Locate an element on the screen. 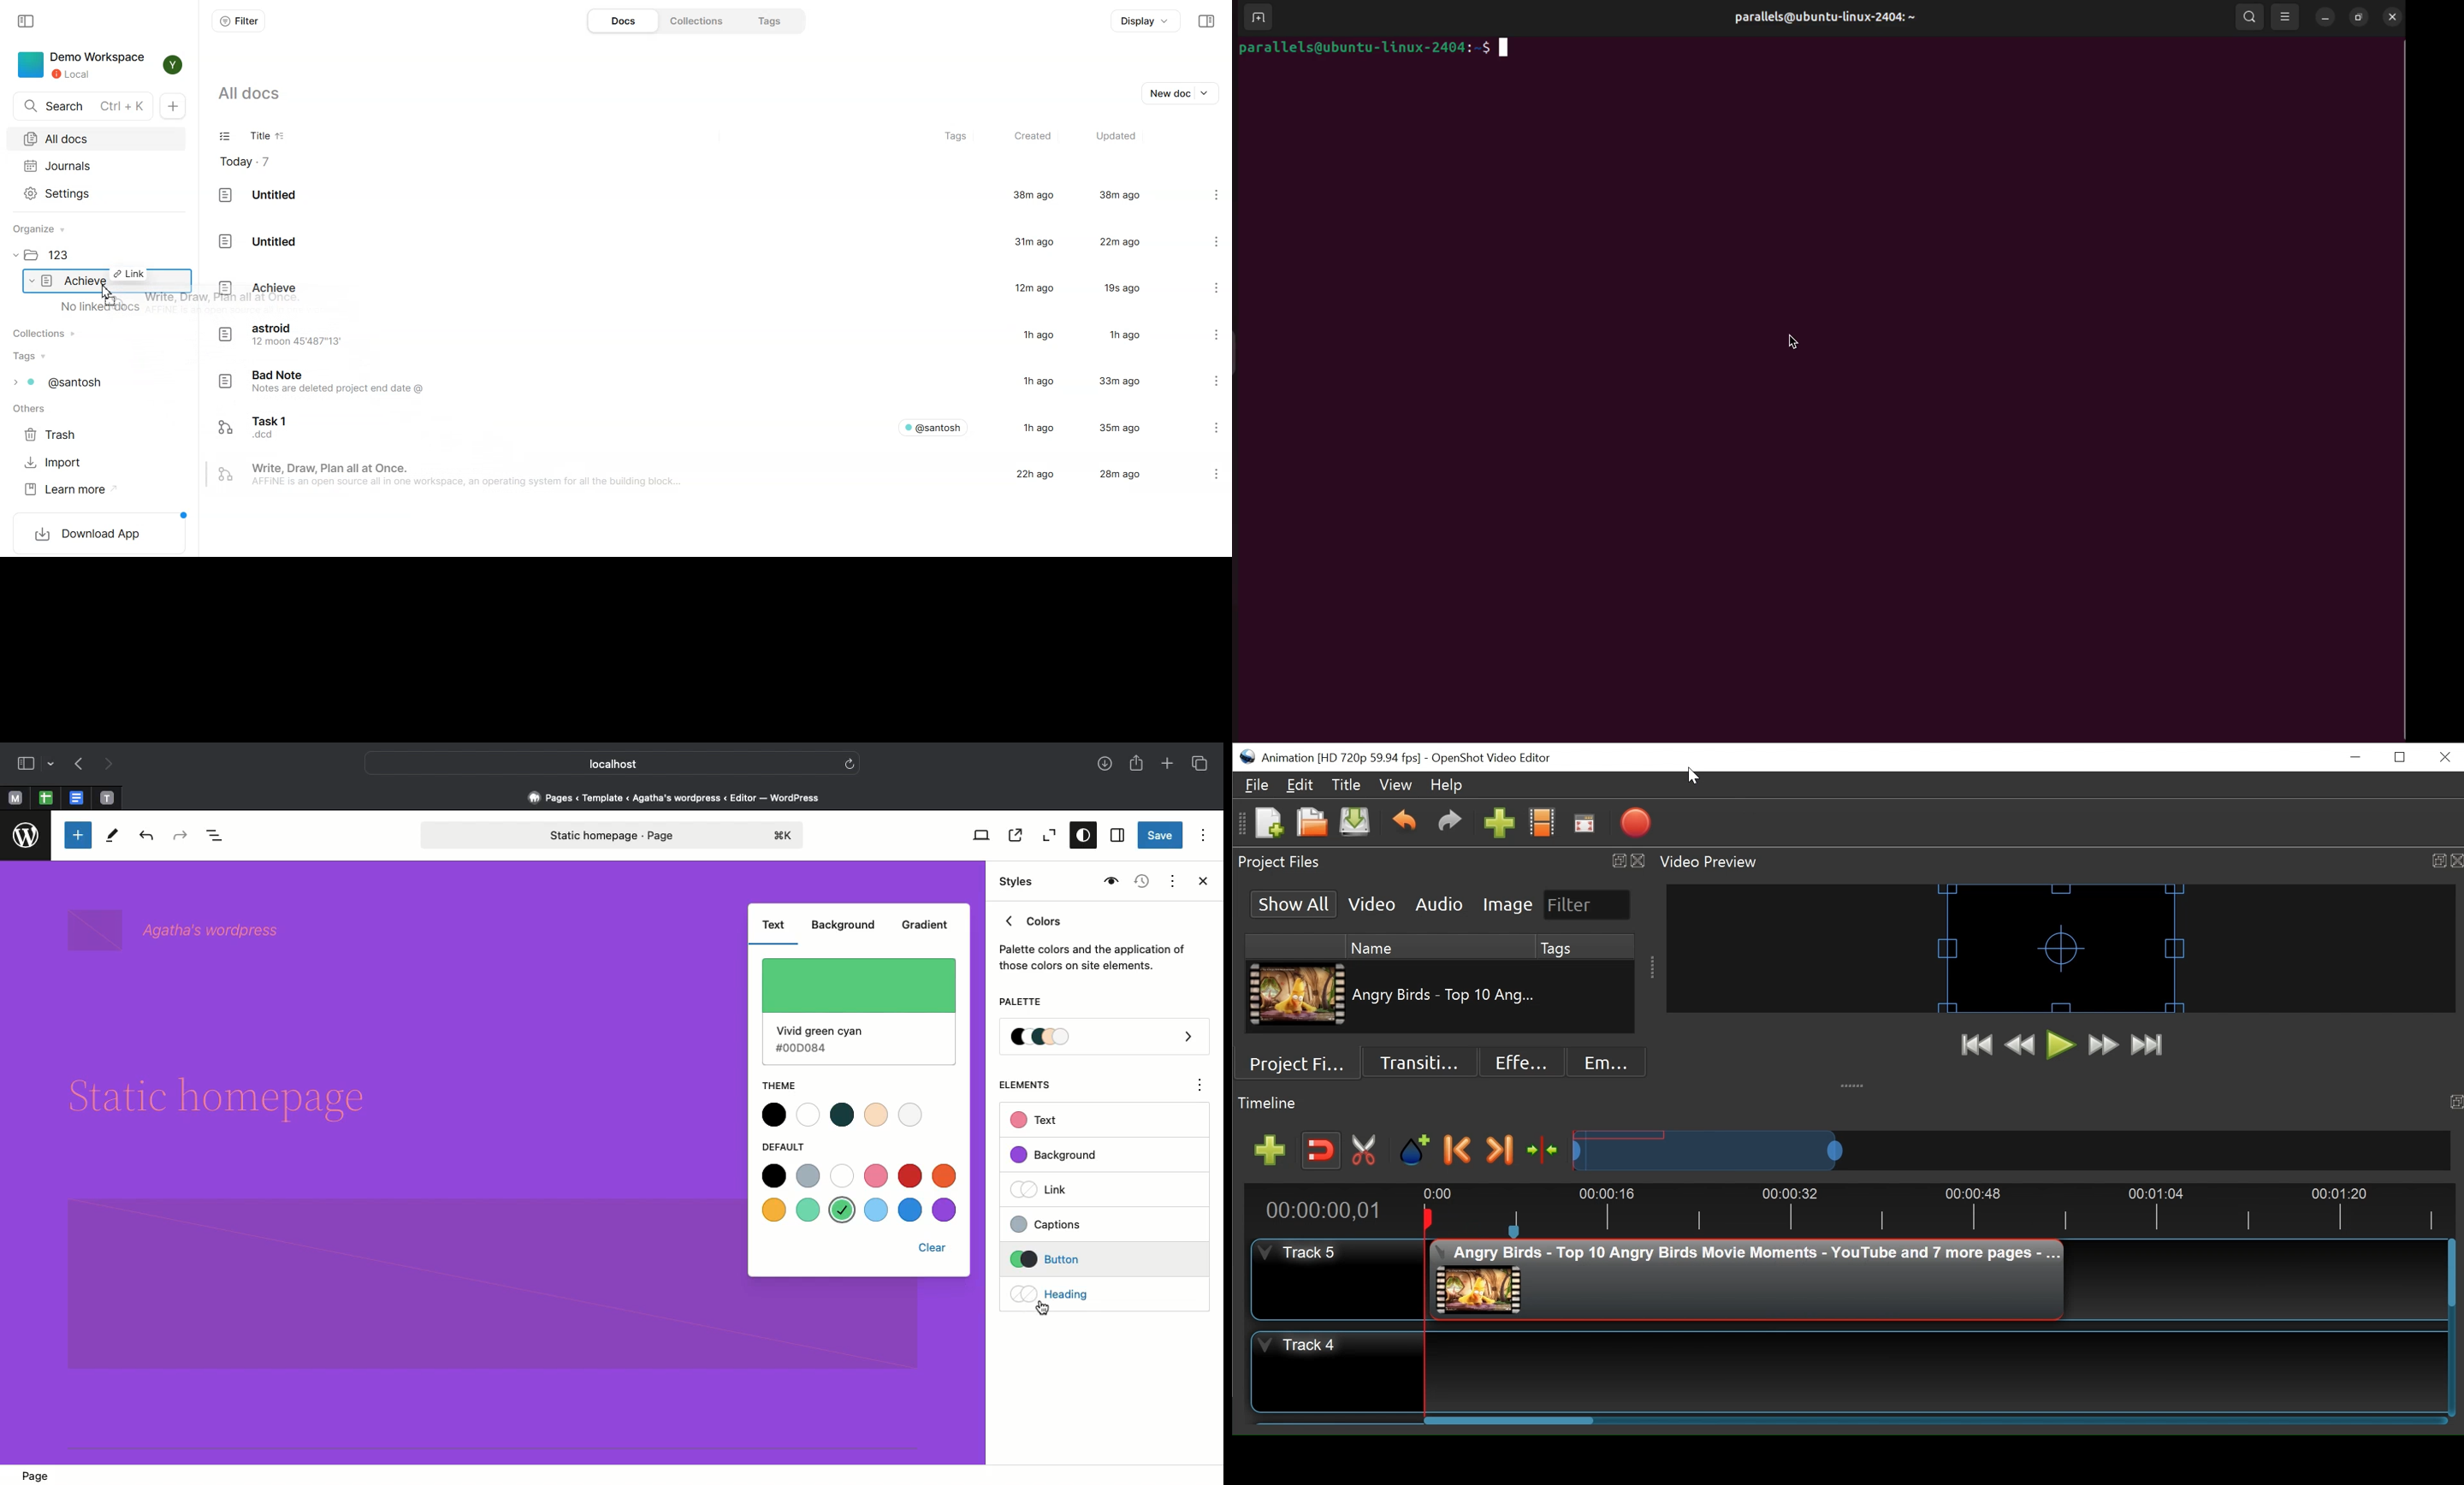 Image resolution: width=2464 pixels, height=1512 pixels. Toggle play or pause is located at coordinates (2063, 1047).